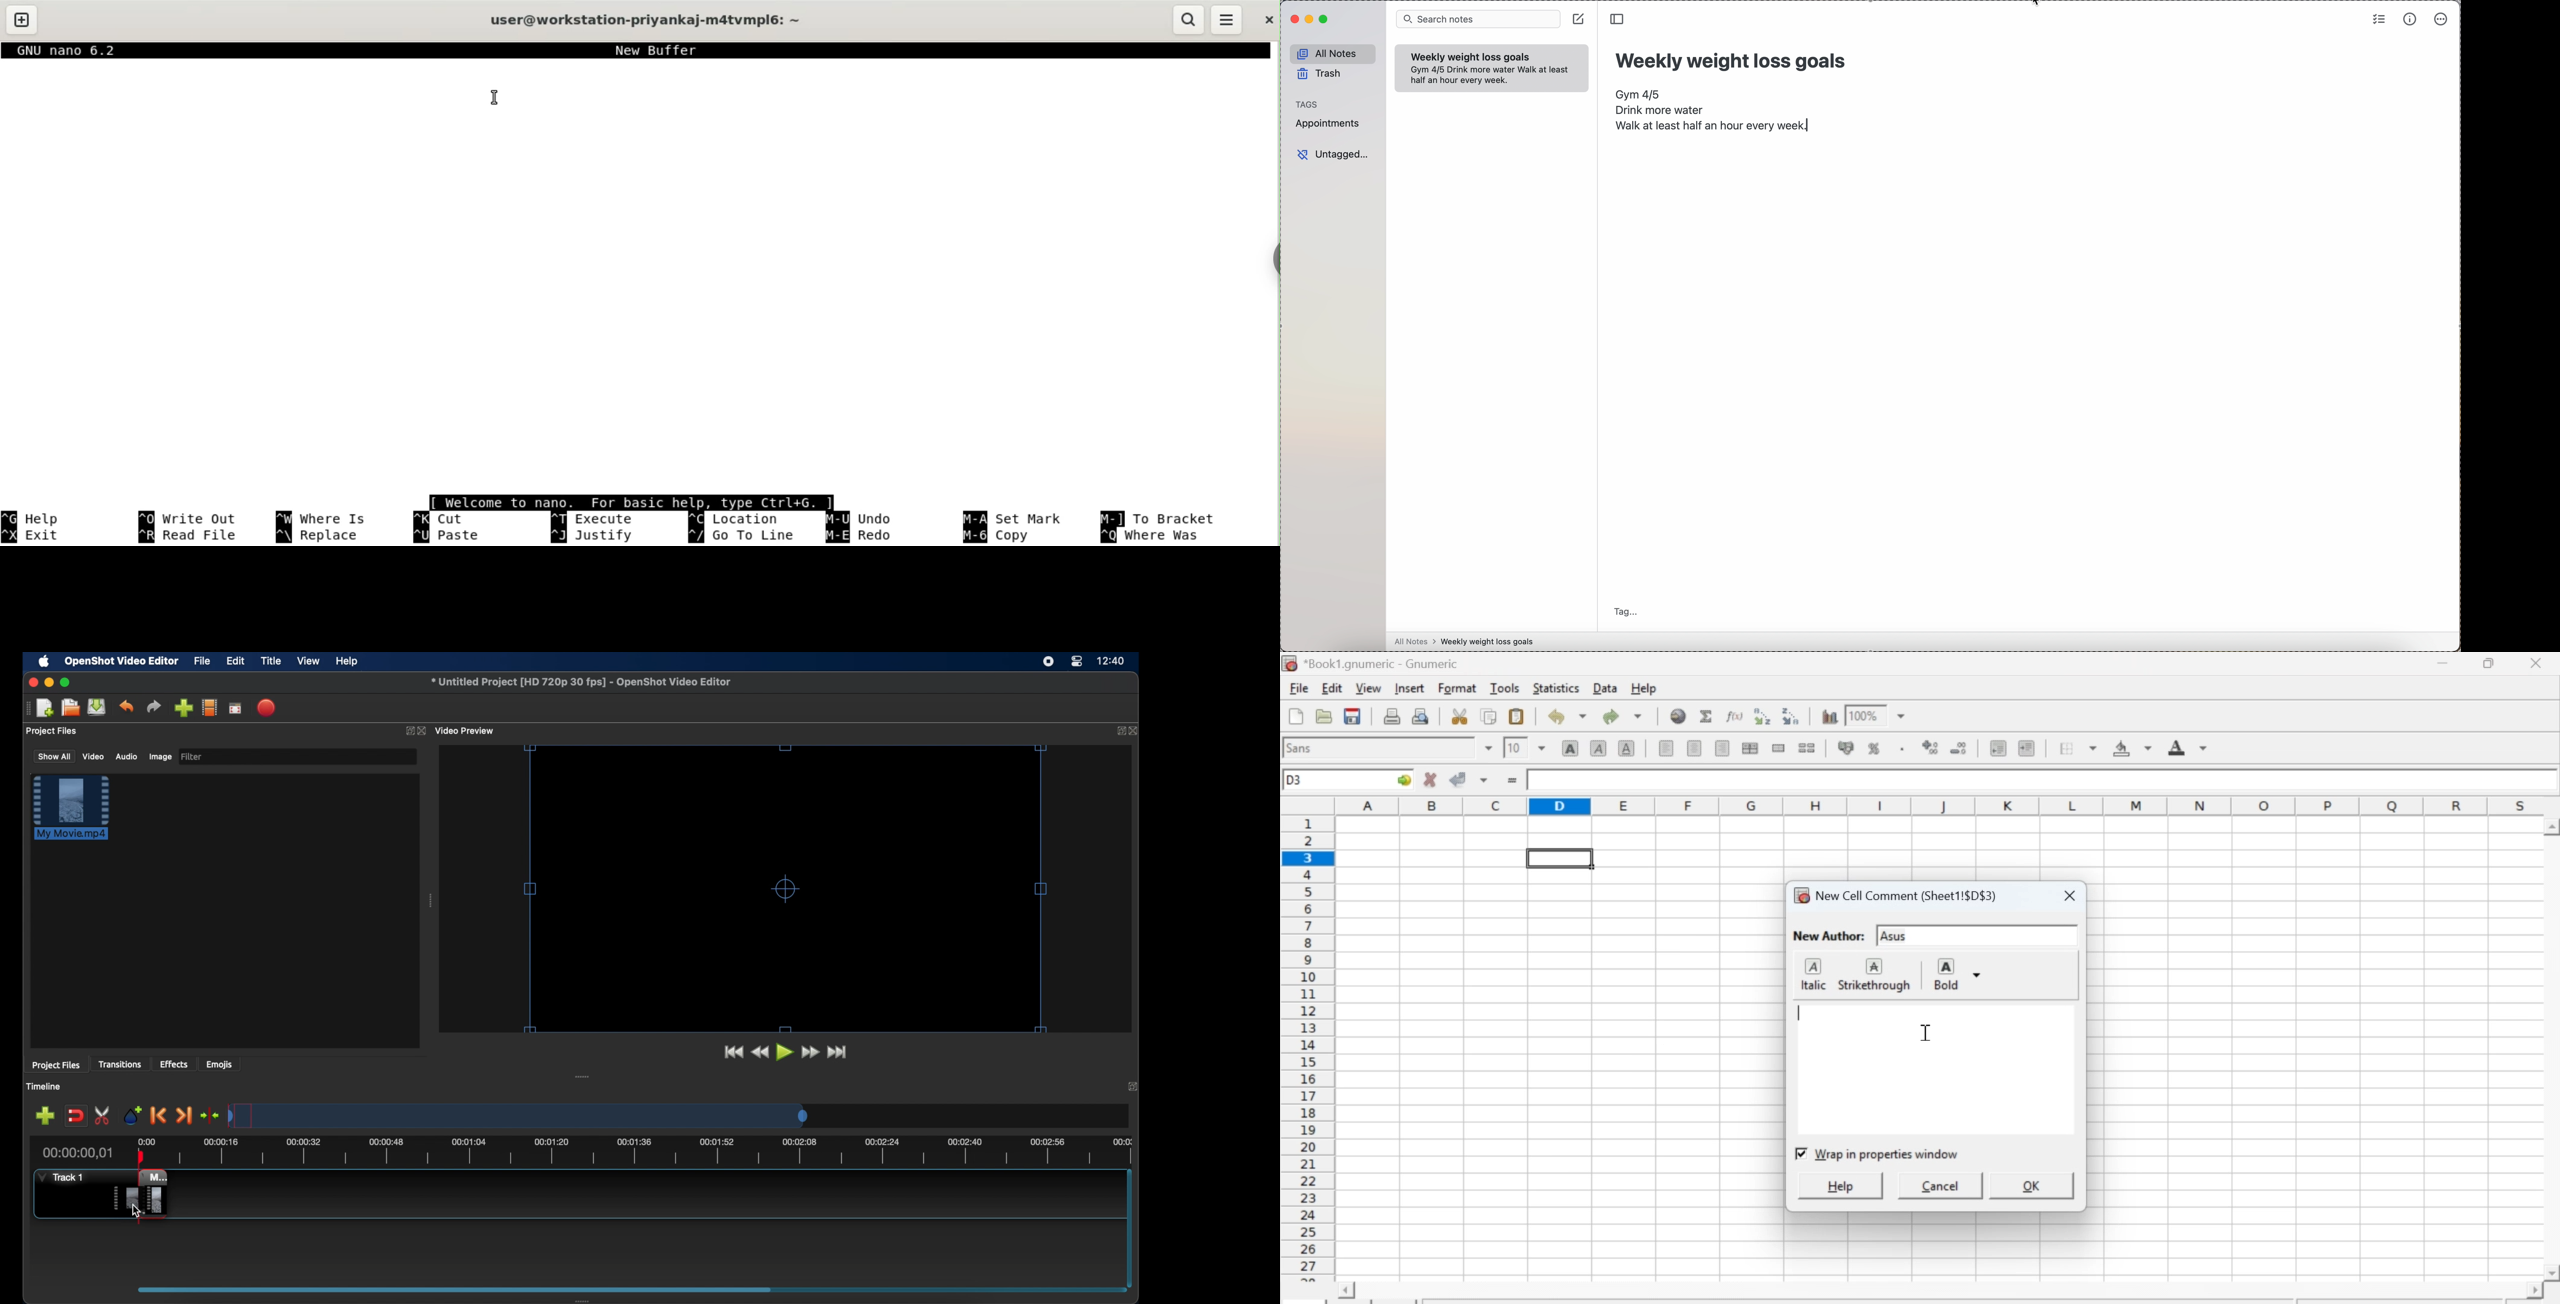 Image resolution: width=2576 pixels, height=1316 pixels. What do you see at coordinates (1877, 975) in the screenshot?
I see `strikethrough` at bounding box center [1877, 975].